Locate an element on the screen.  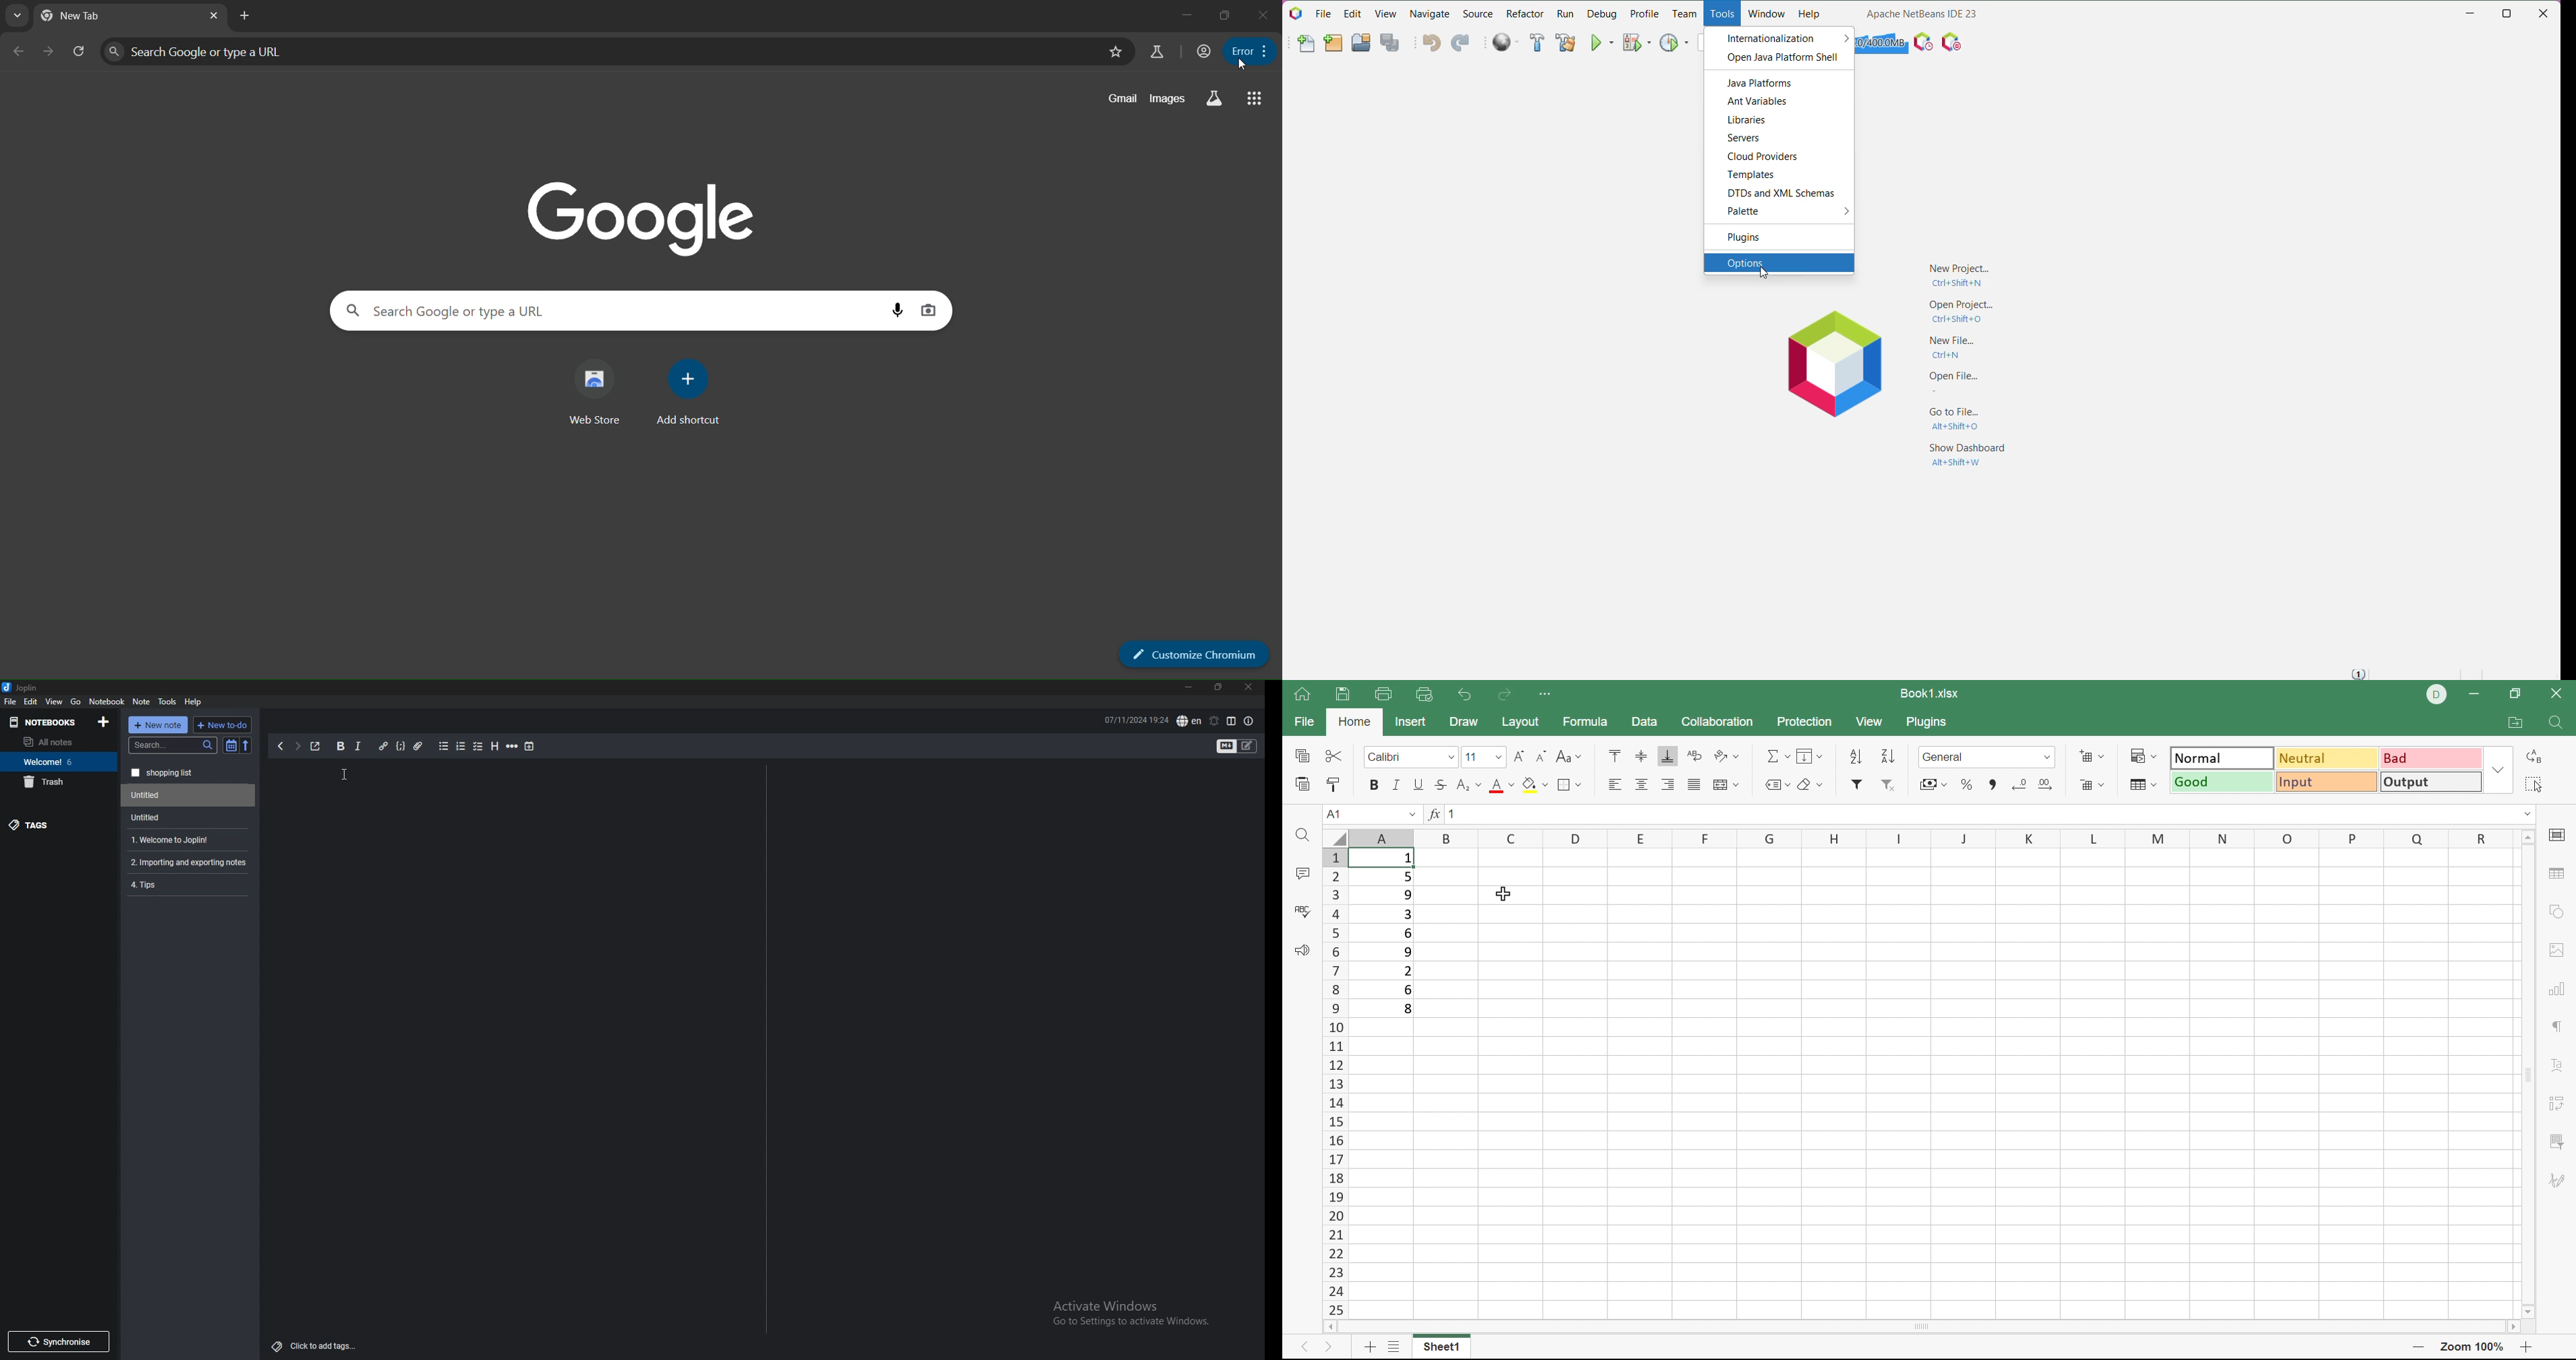
Untitled is located at coordinates (188, 795).